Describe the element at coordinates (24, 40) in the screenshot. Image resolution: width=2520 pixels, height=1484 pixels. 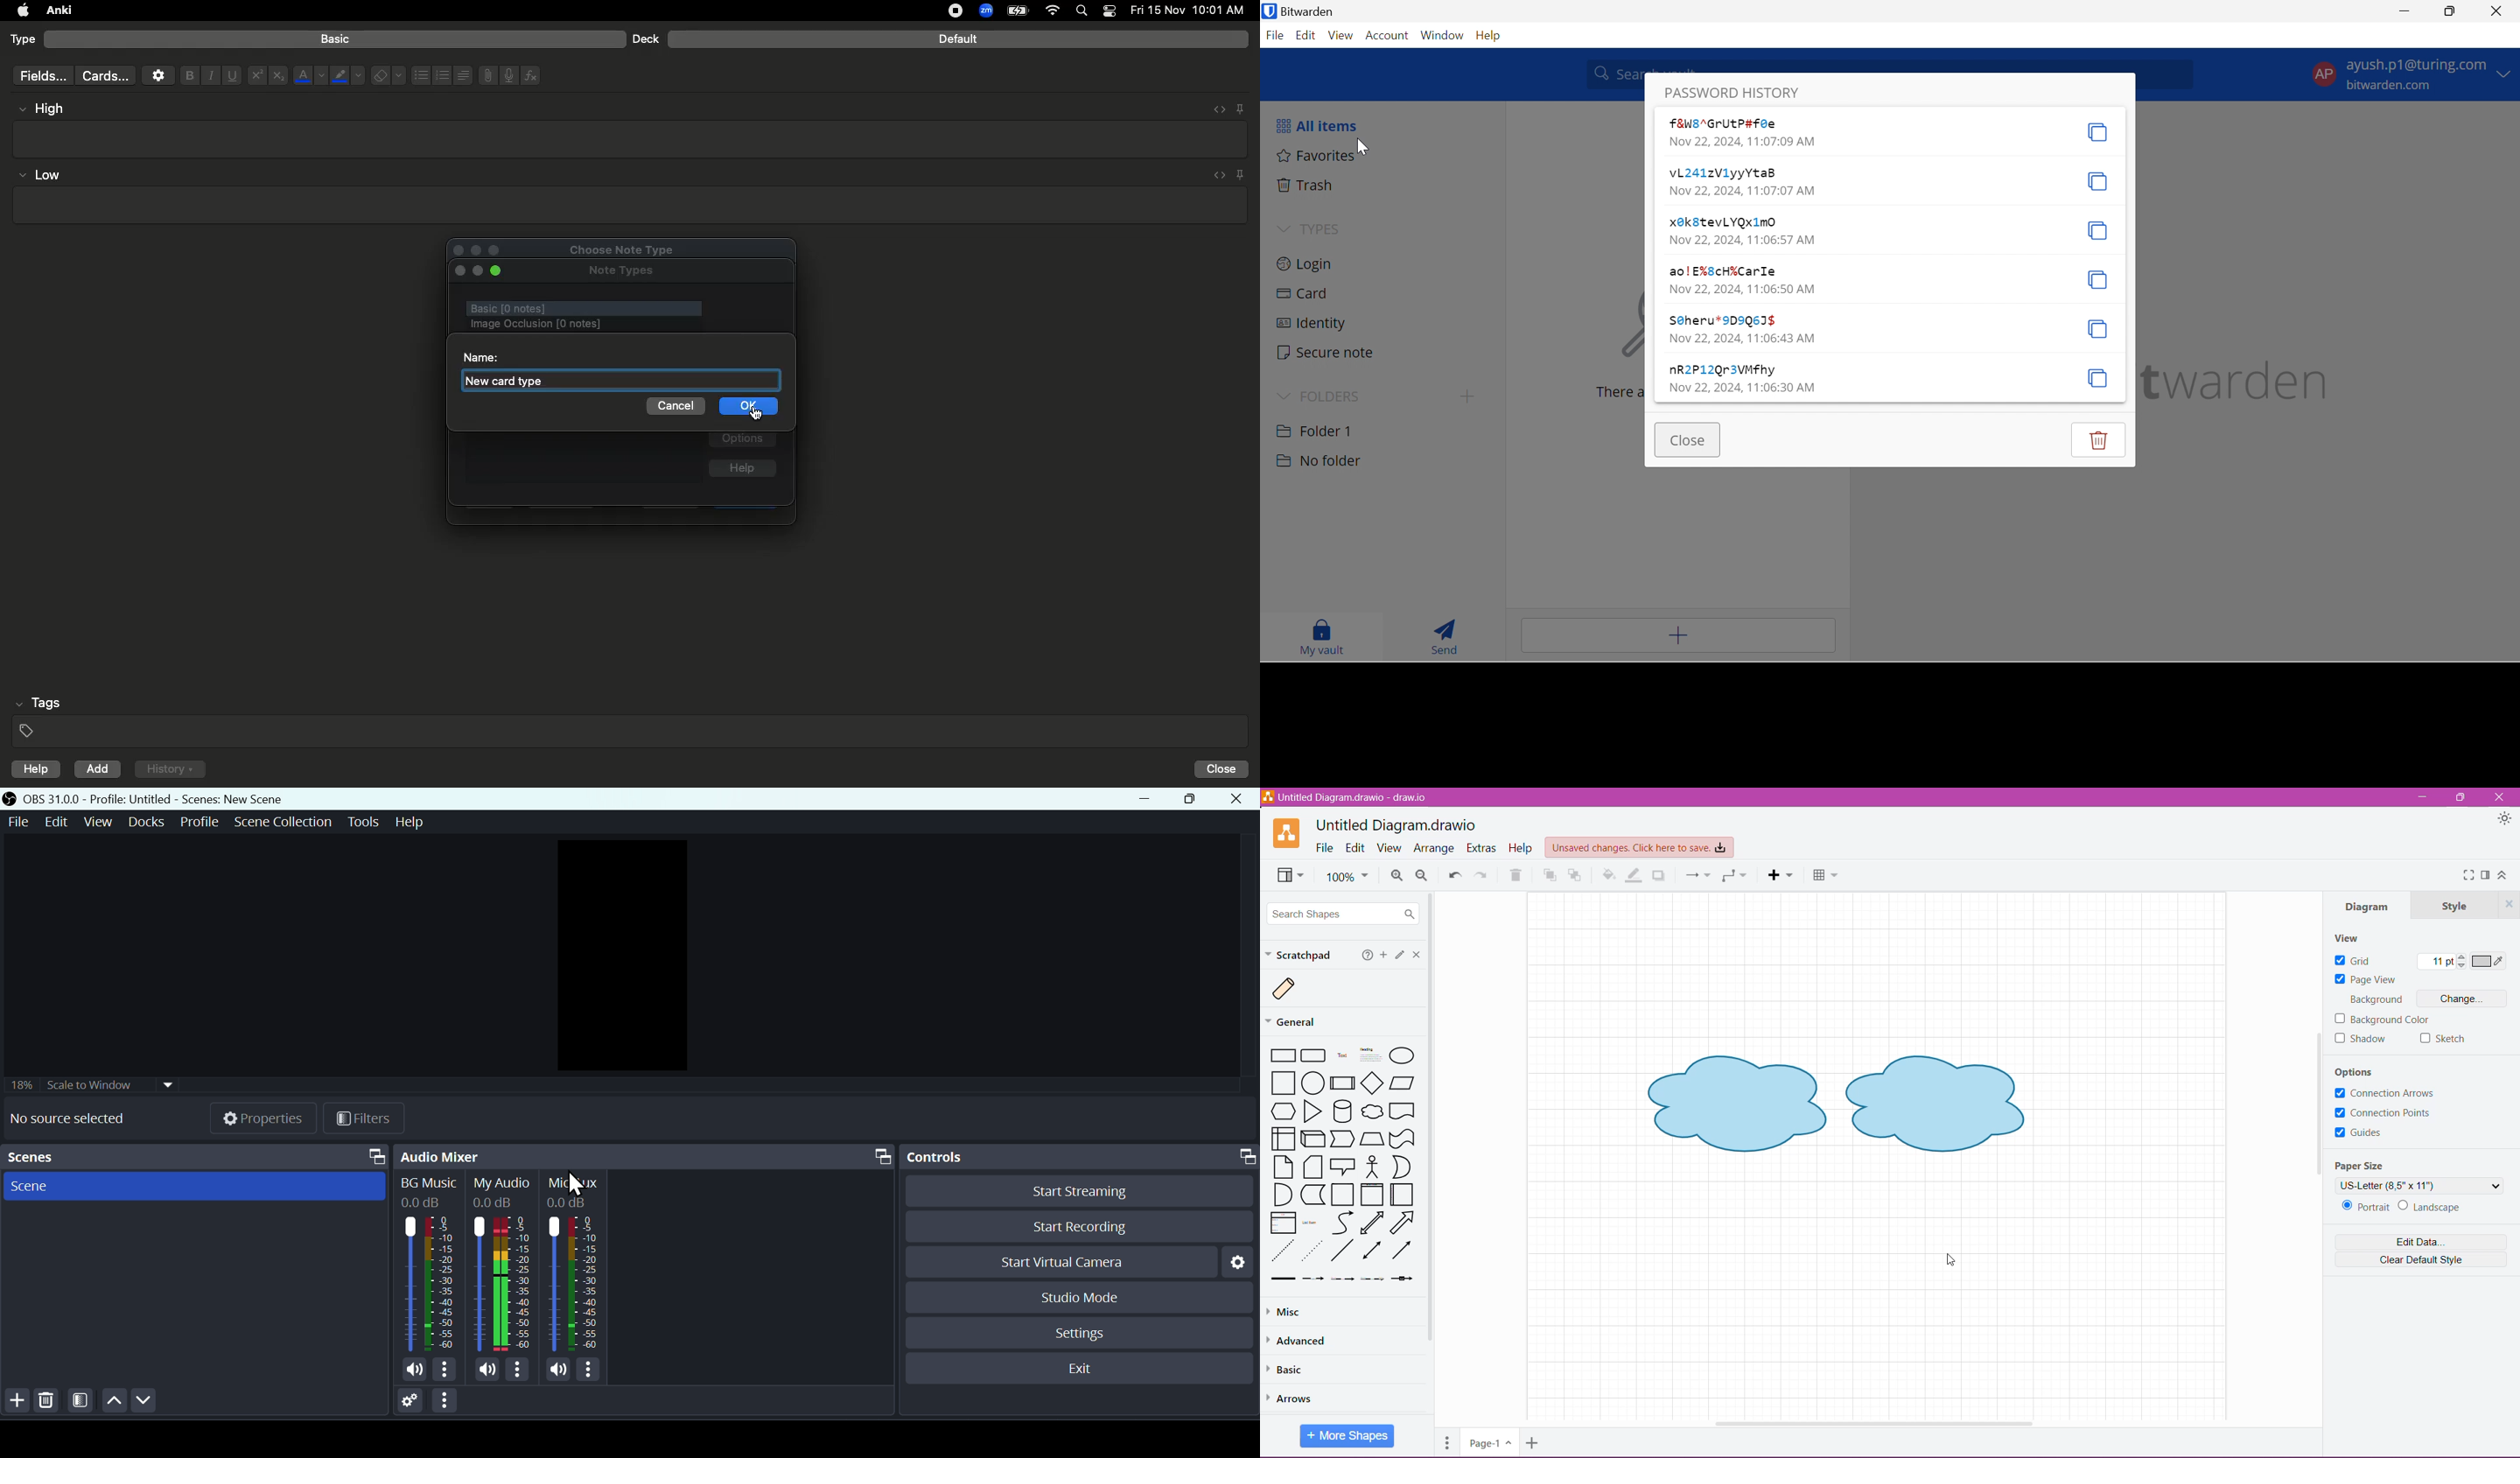
I see `Type` at that location.